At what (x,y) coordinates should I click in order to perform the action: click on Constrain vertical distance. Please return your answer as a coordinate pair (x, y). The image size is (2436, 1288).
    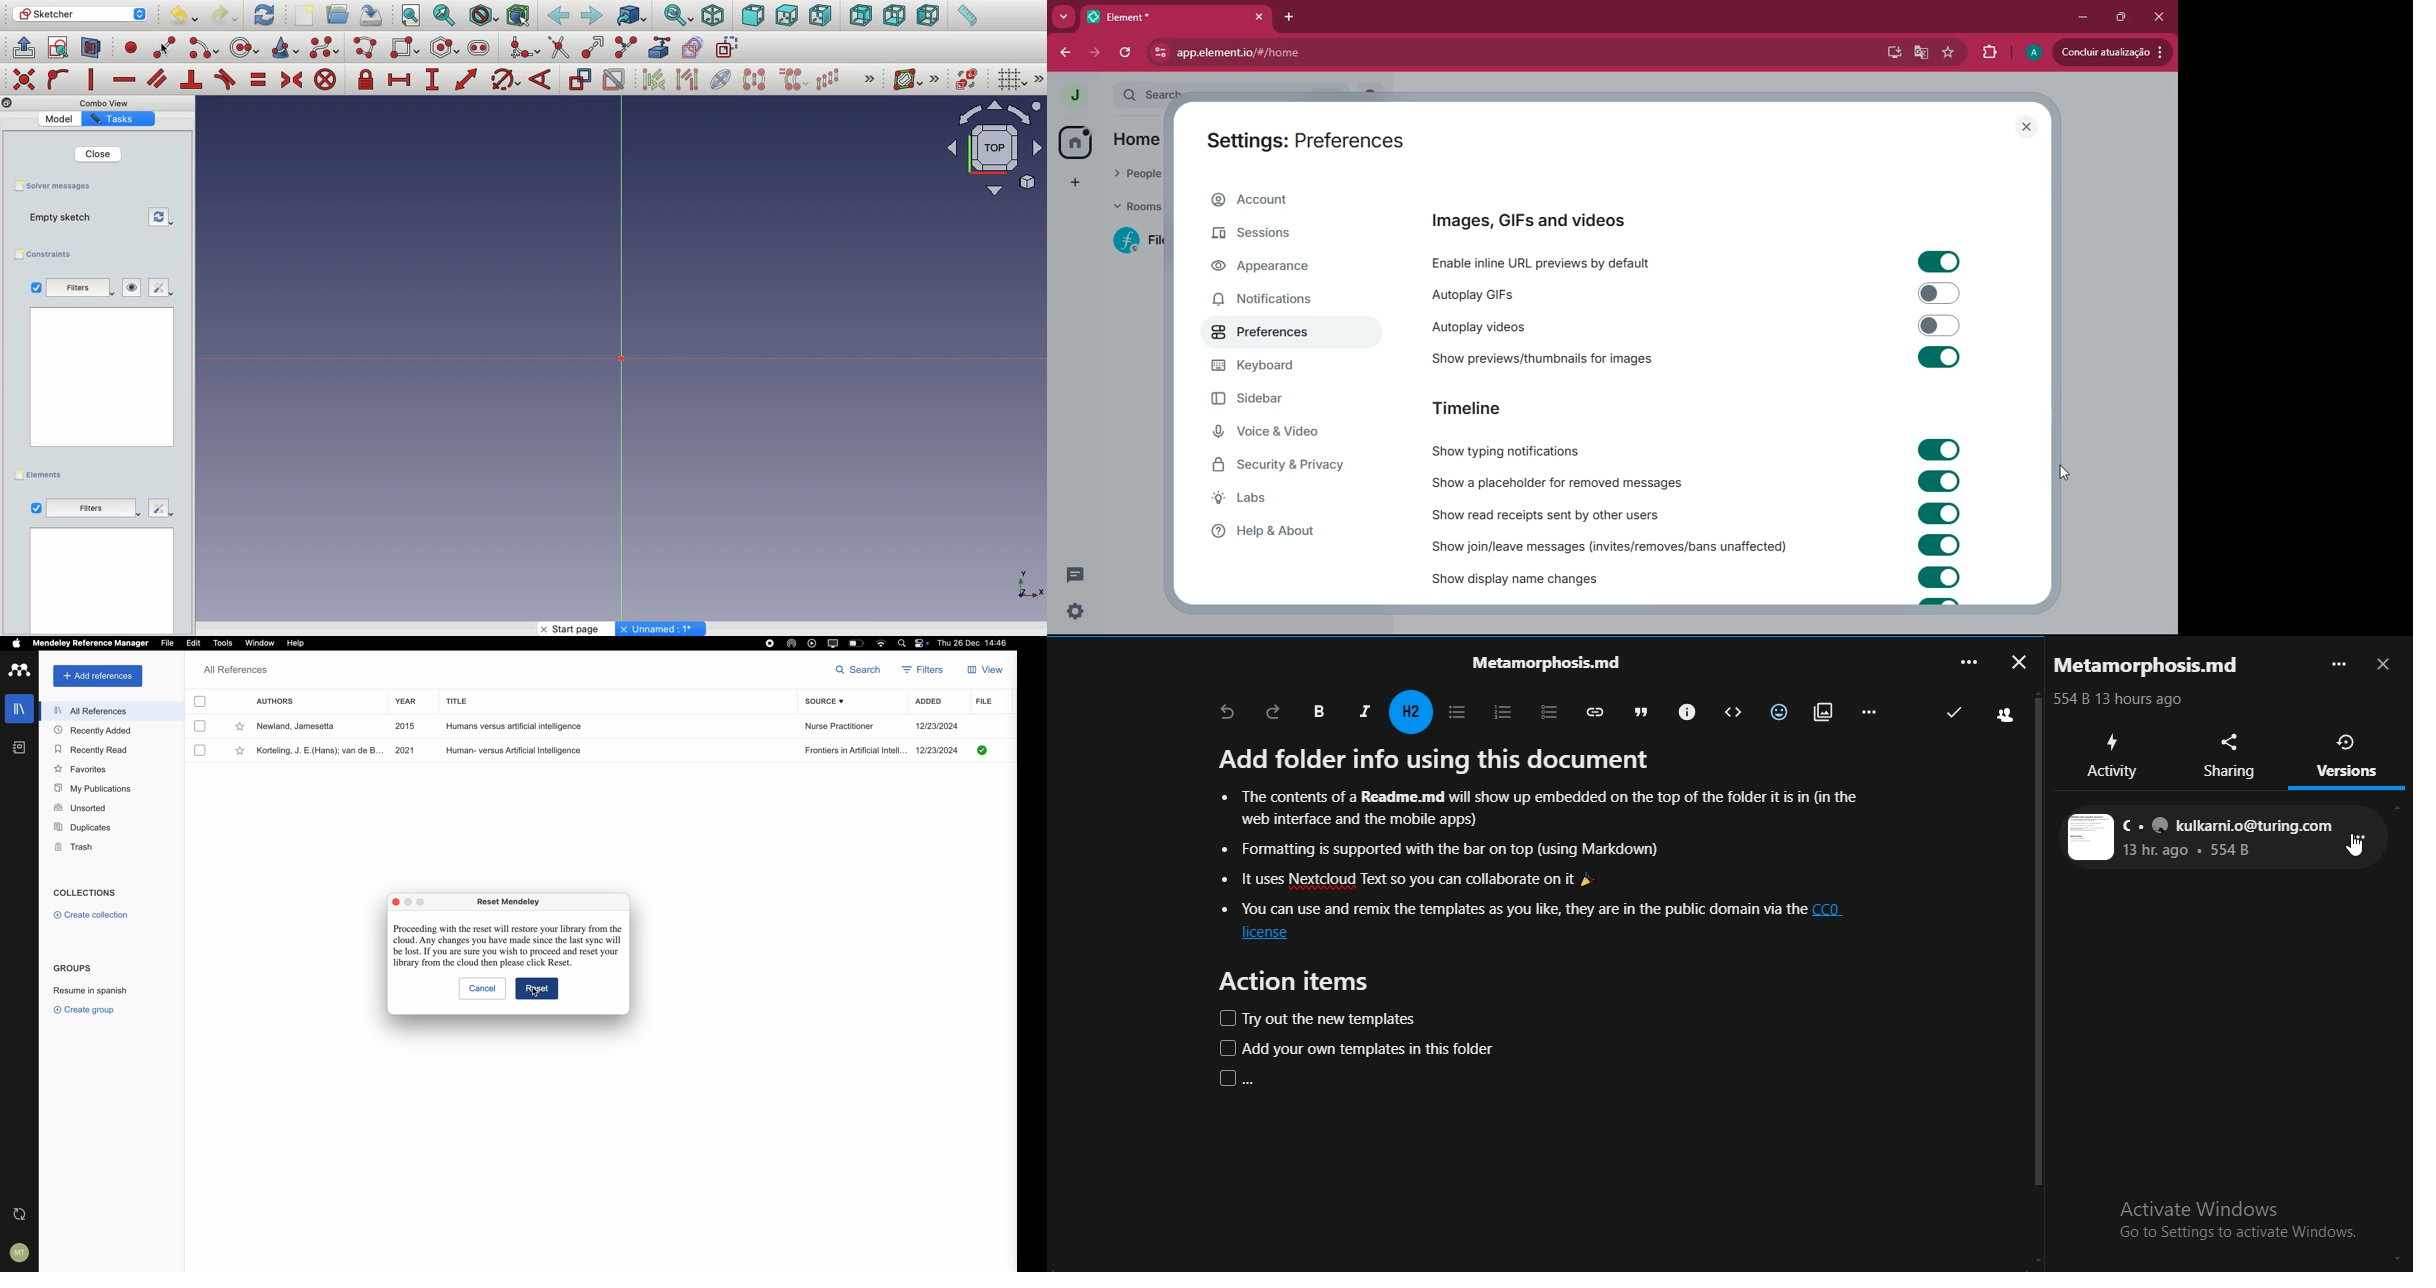
    Looking at the image, I should click on (435, 81).